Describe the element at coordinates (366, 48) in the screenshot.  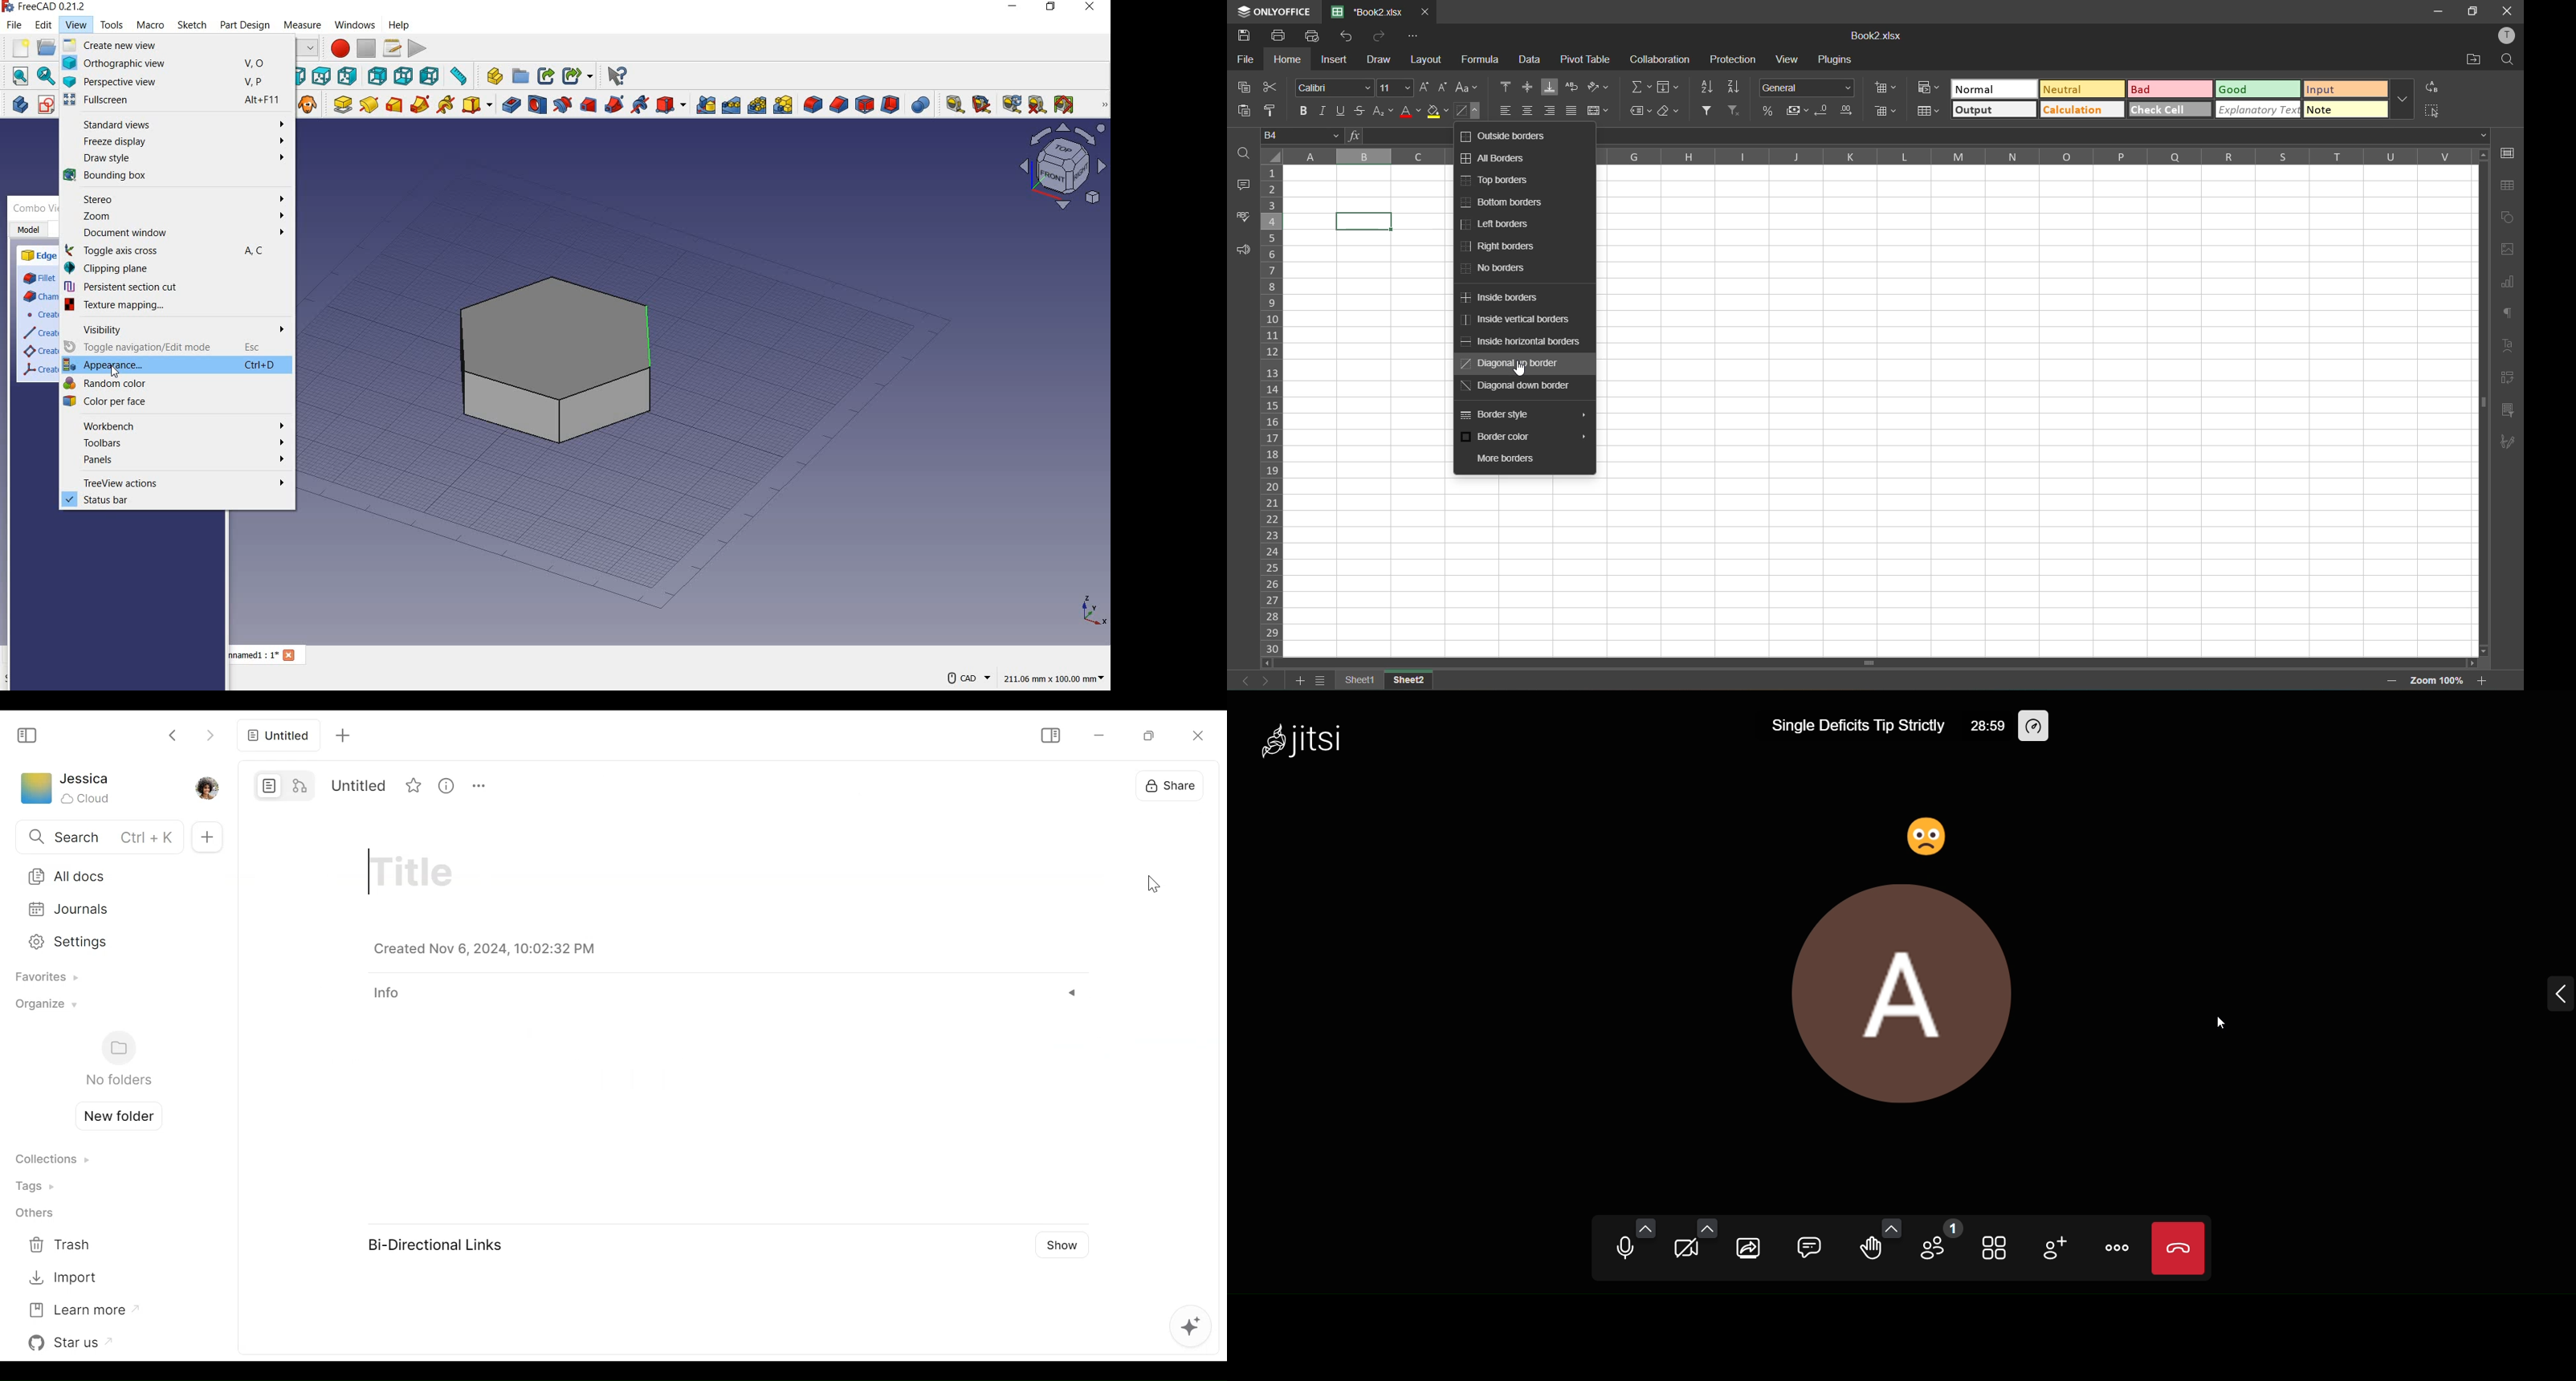
I see `stop macro recording` at that location.